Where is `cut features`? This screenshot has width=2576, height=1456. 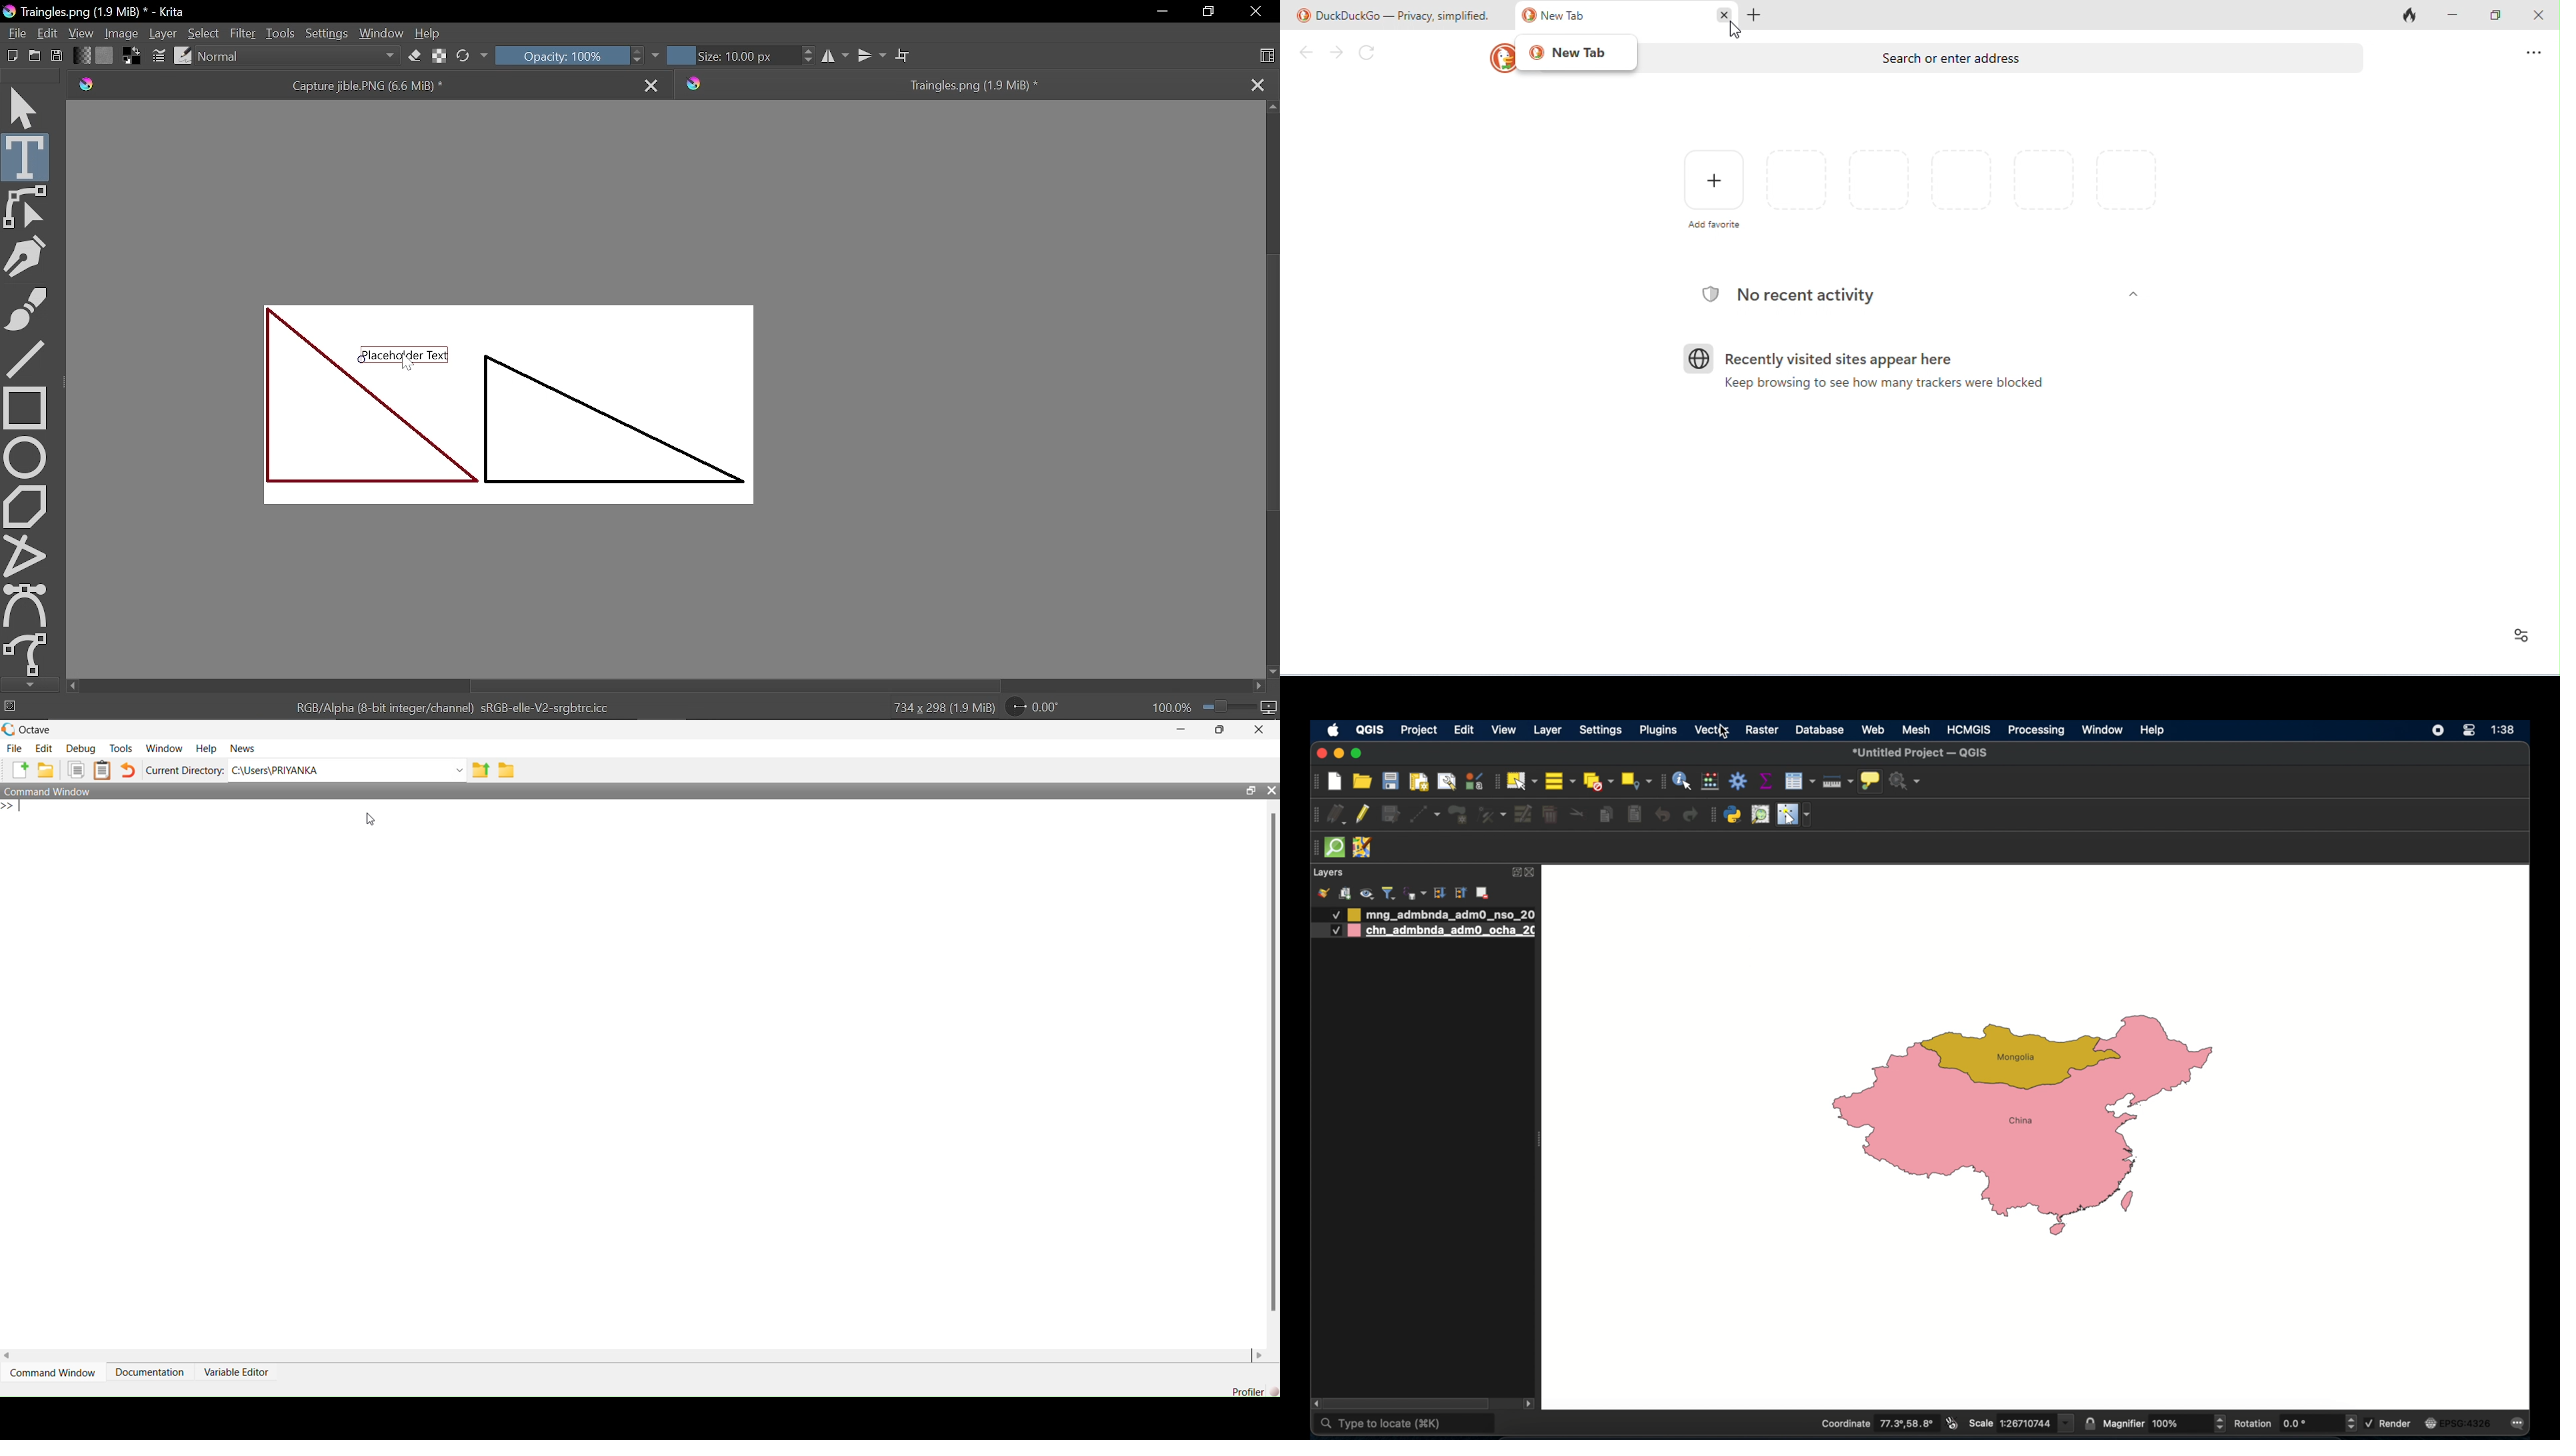
cut features is located at coordinates (1577, 813).